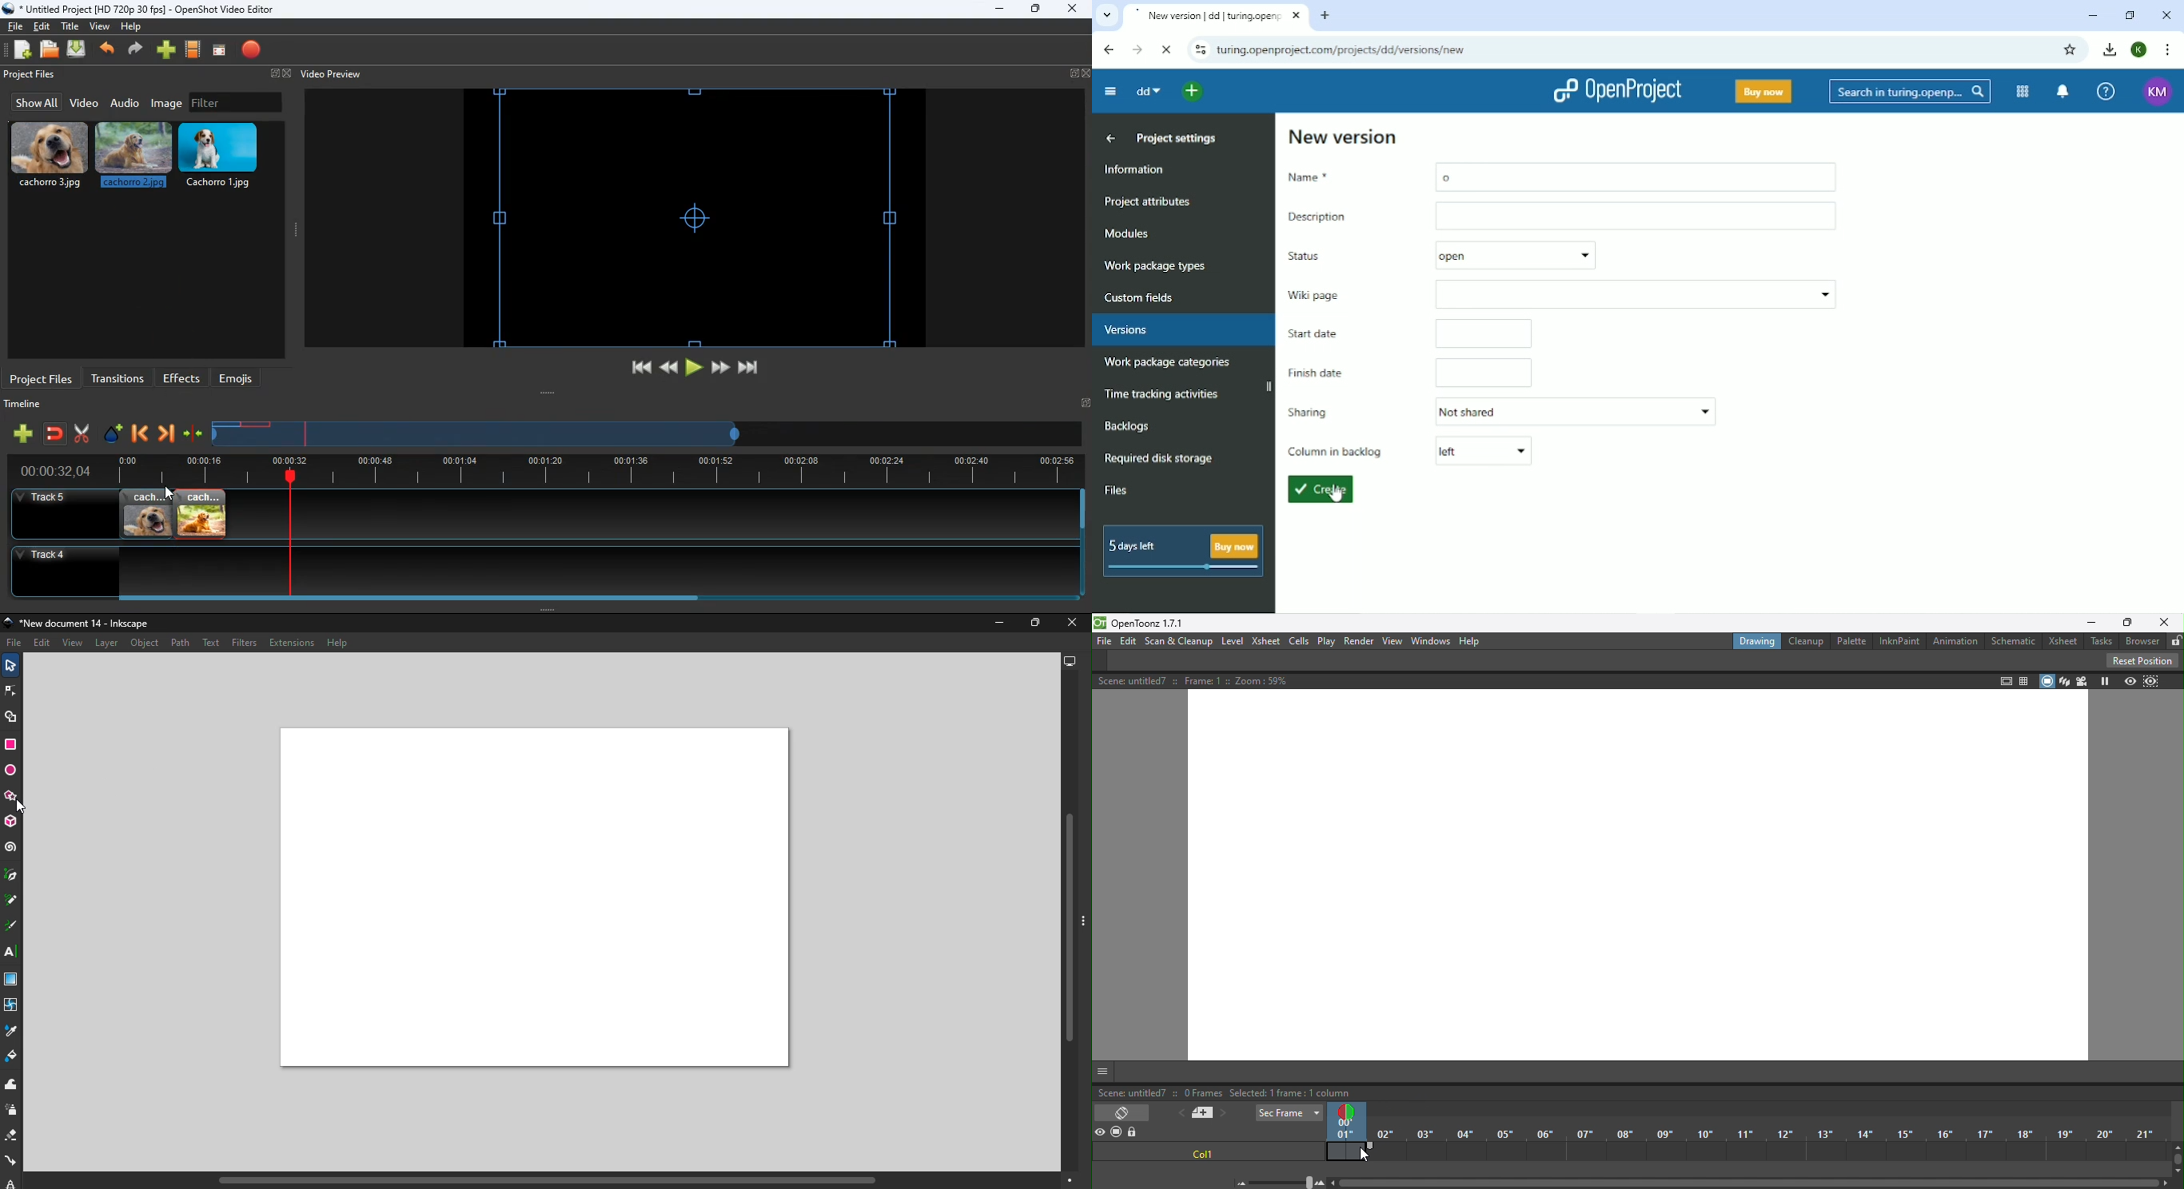 The width and height of the screenshot is (2184, 1204). I want to click on Scan & Cleanup, so click(1180, 642).